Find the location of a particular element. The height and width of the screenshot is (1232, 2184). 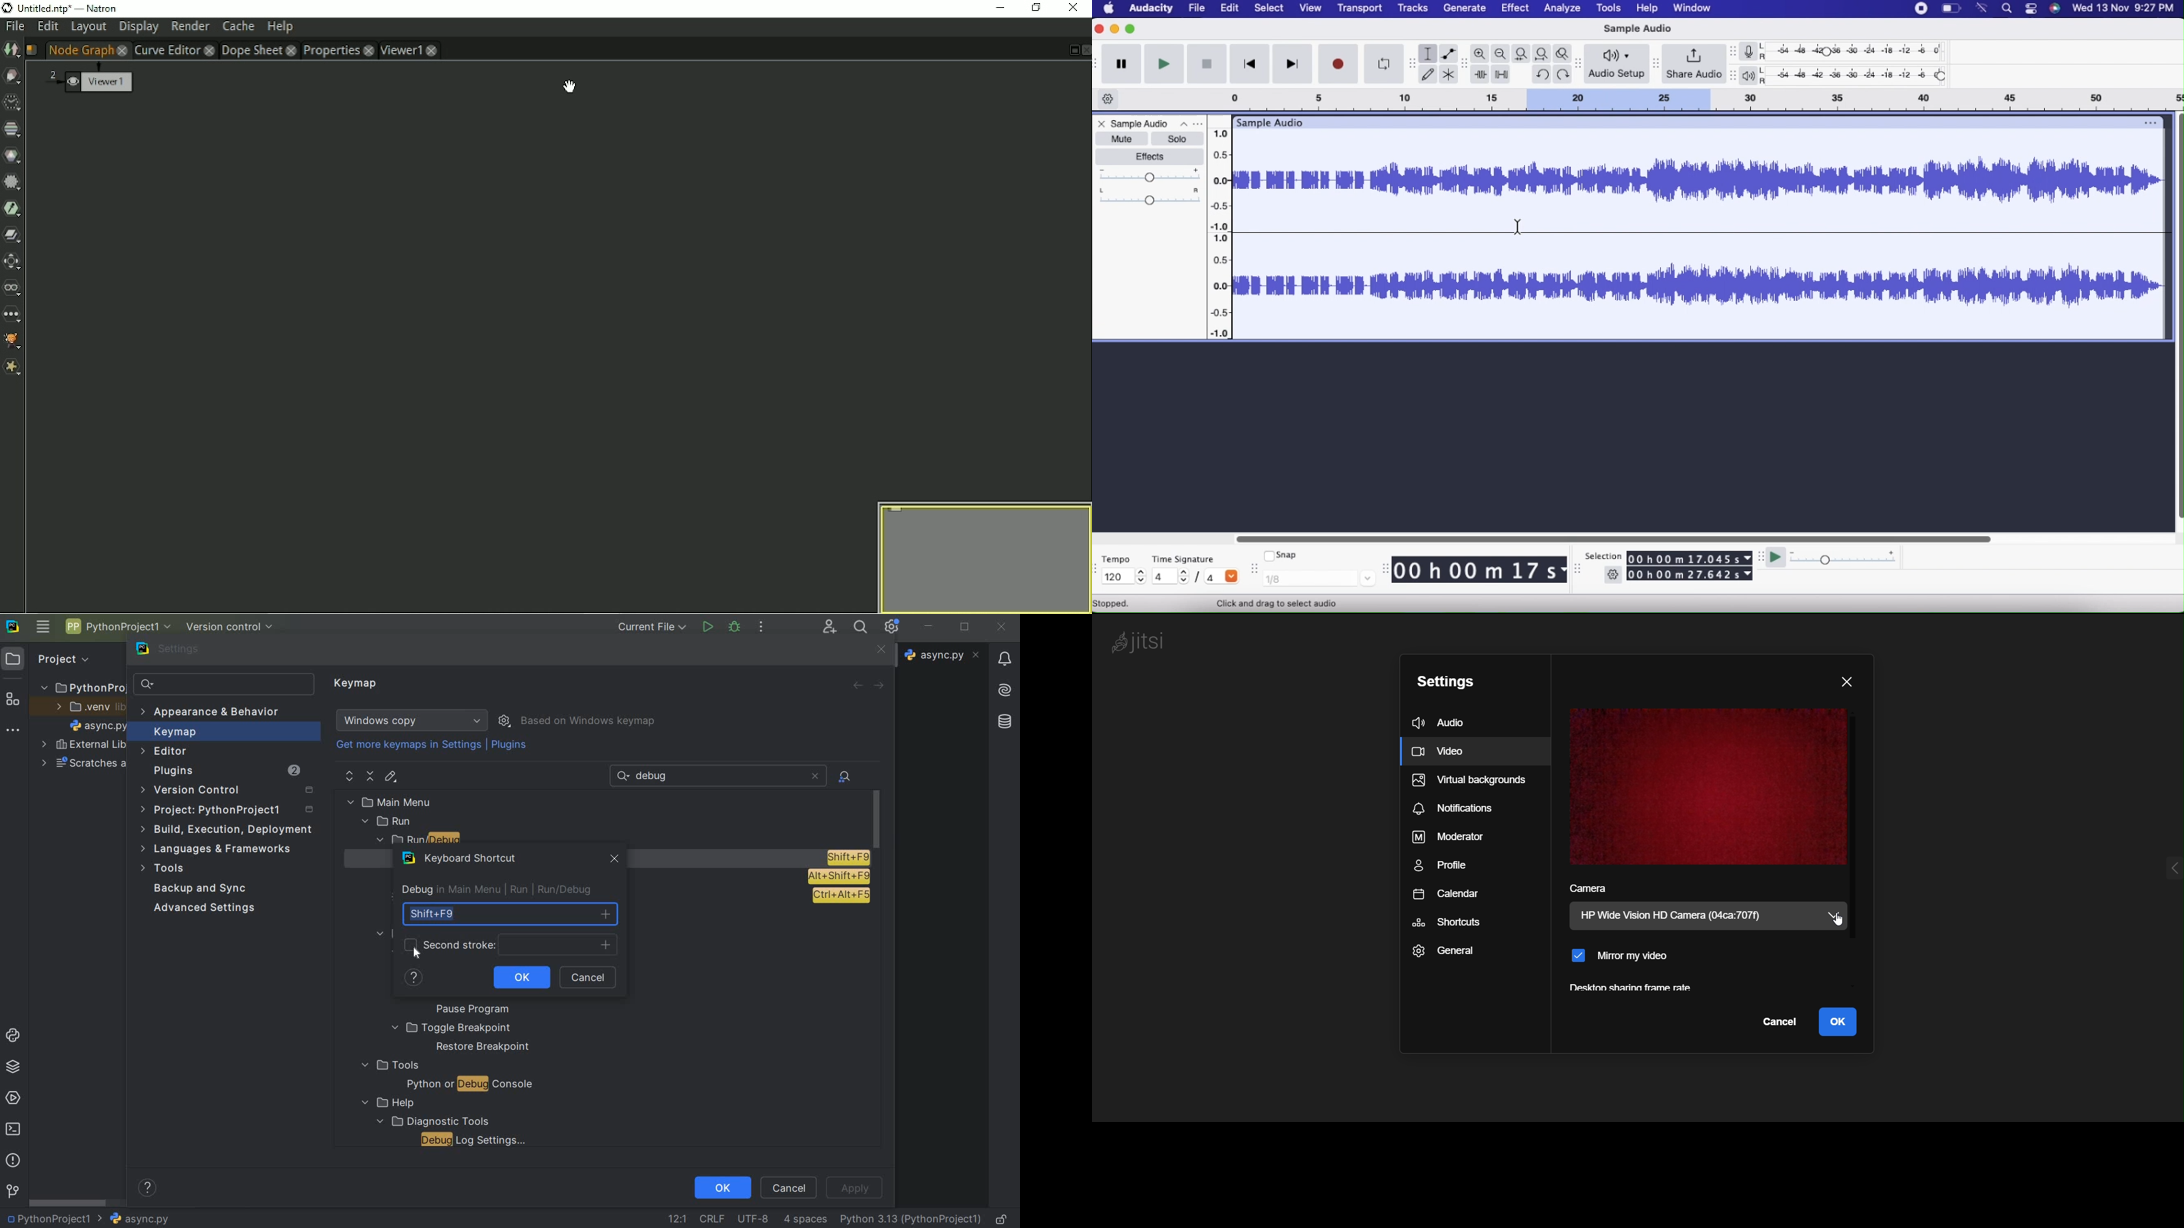

move toolbar is located at coordinates (1658, 65).